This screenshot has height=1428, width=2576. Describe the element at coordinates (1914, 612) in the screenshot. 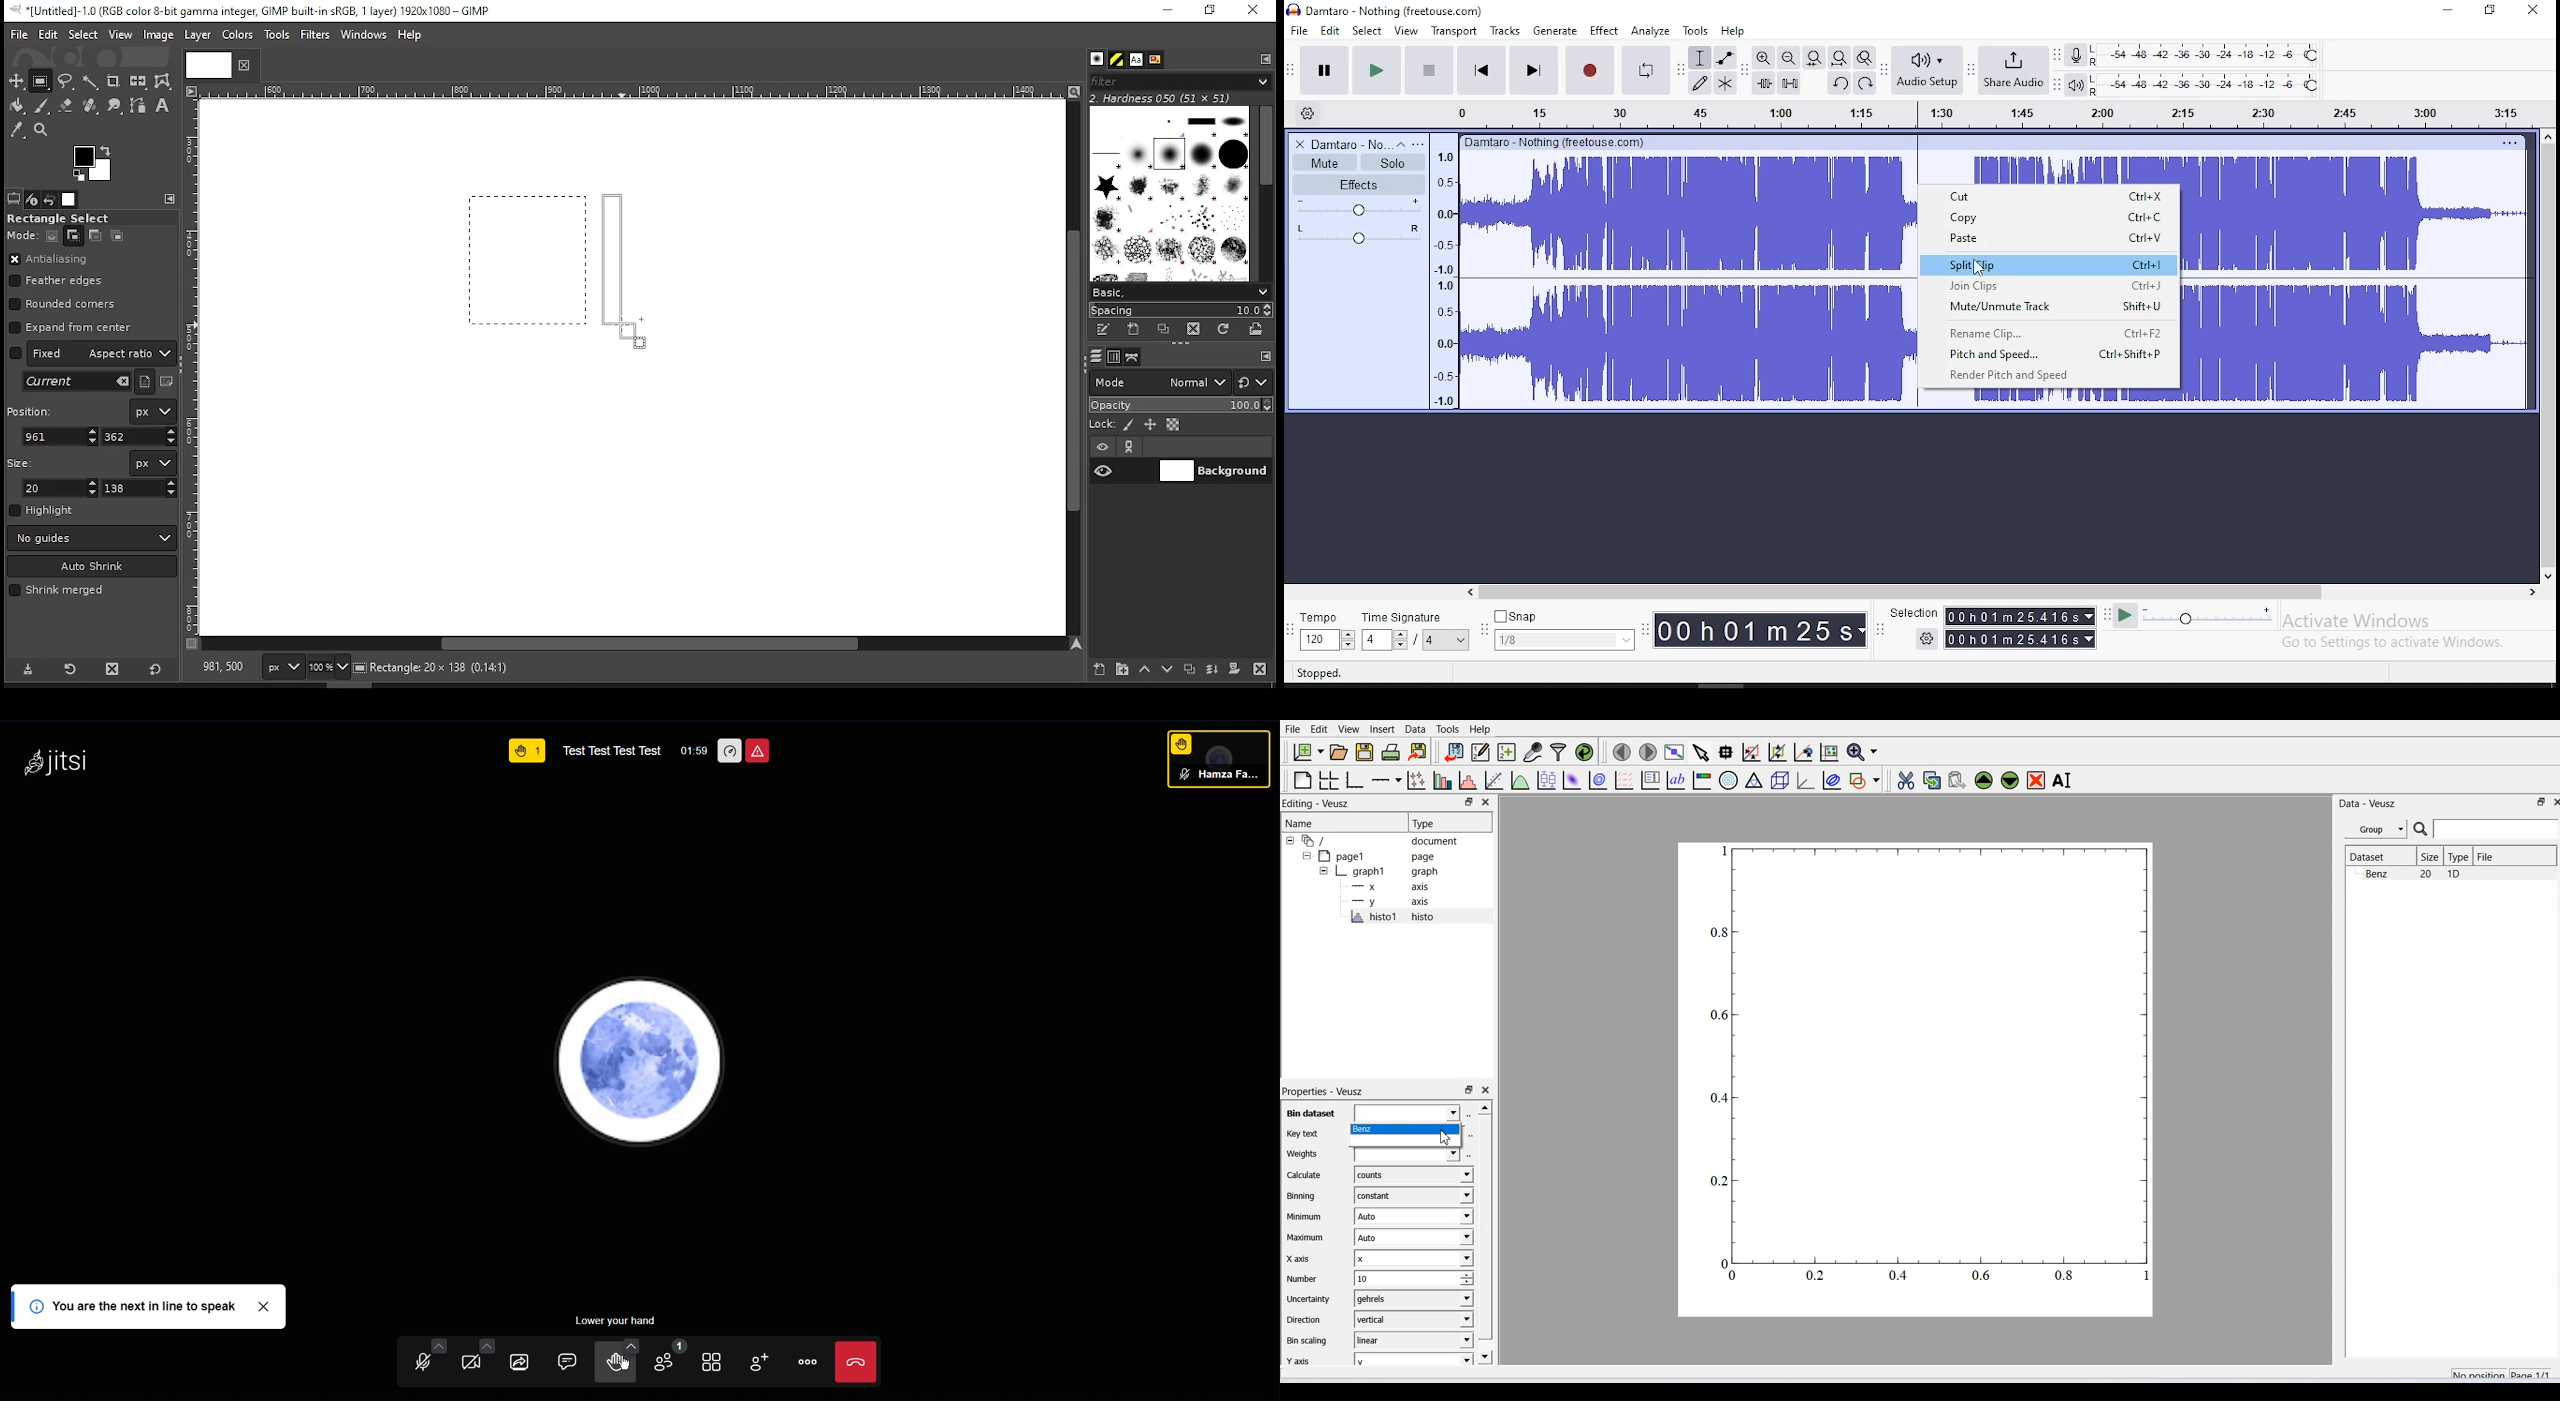

I see `selection` at that location.